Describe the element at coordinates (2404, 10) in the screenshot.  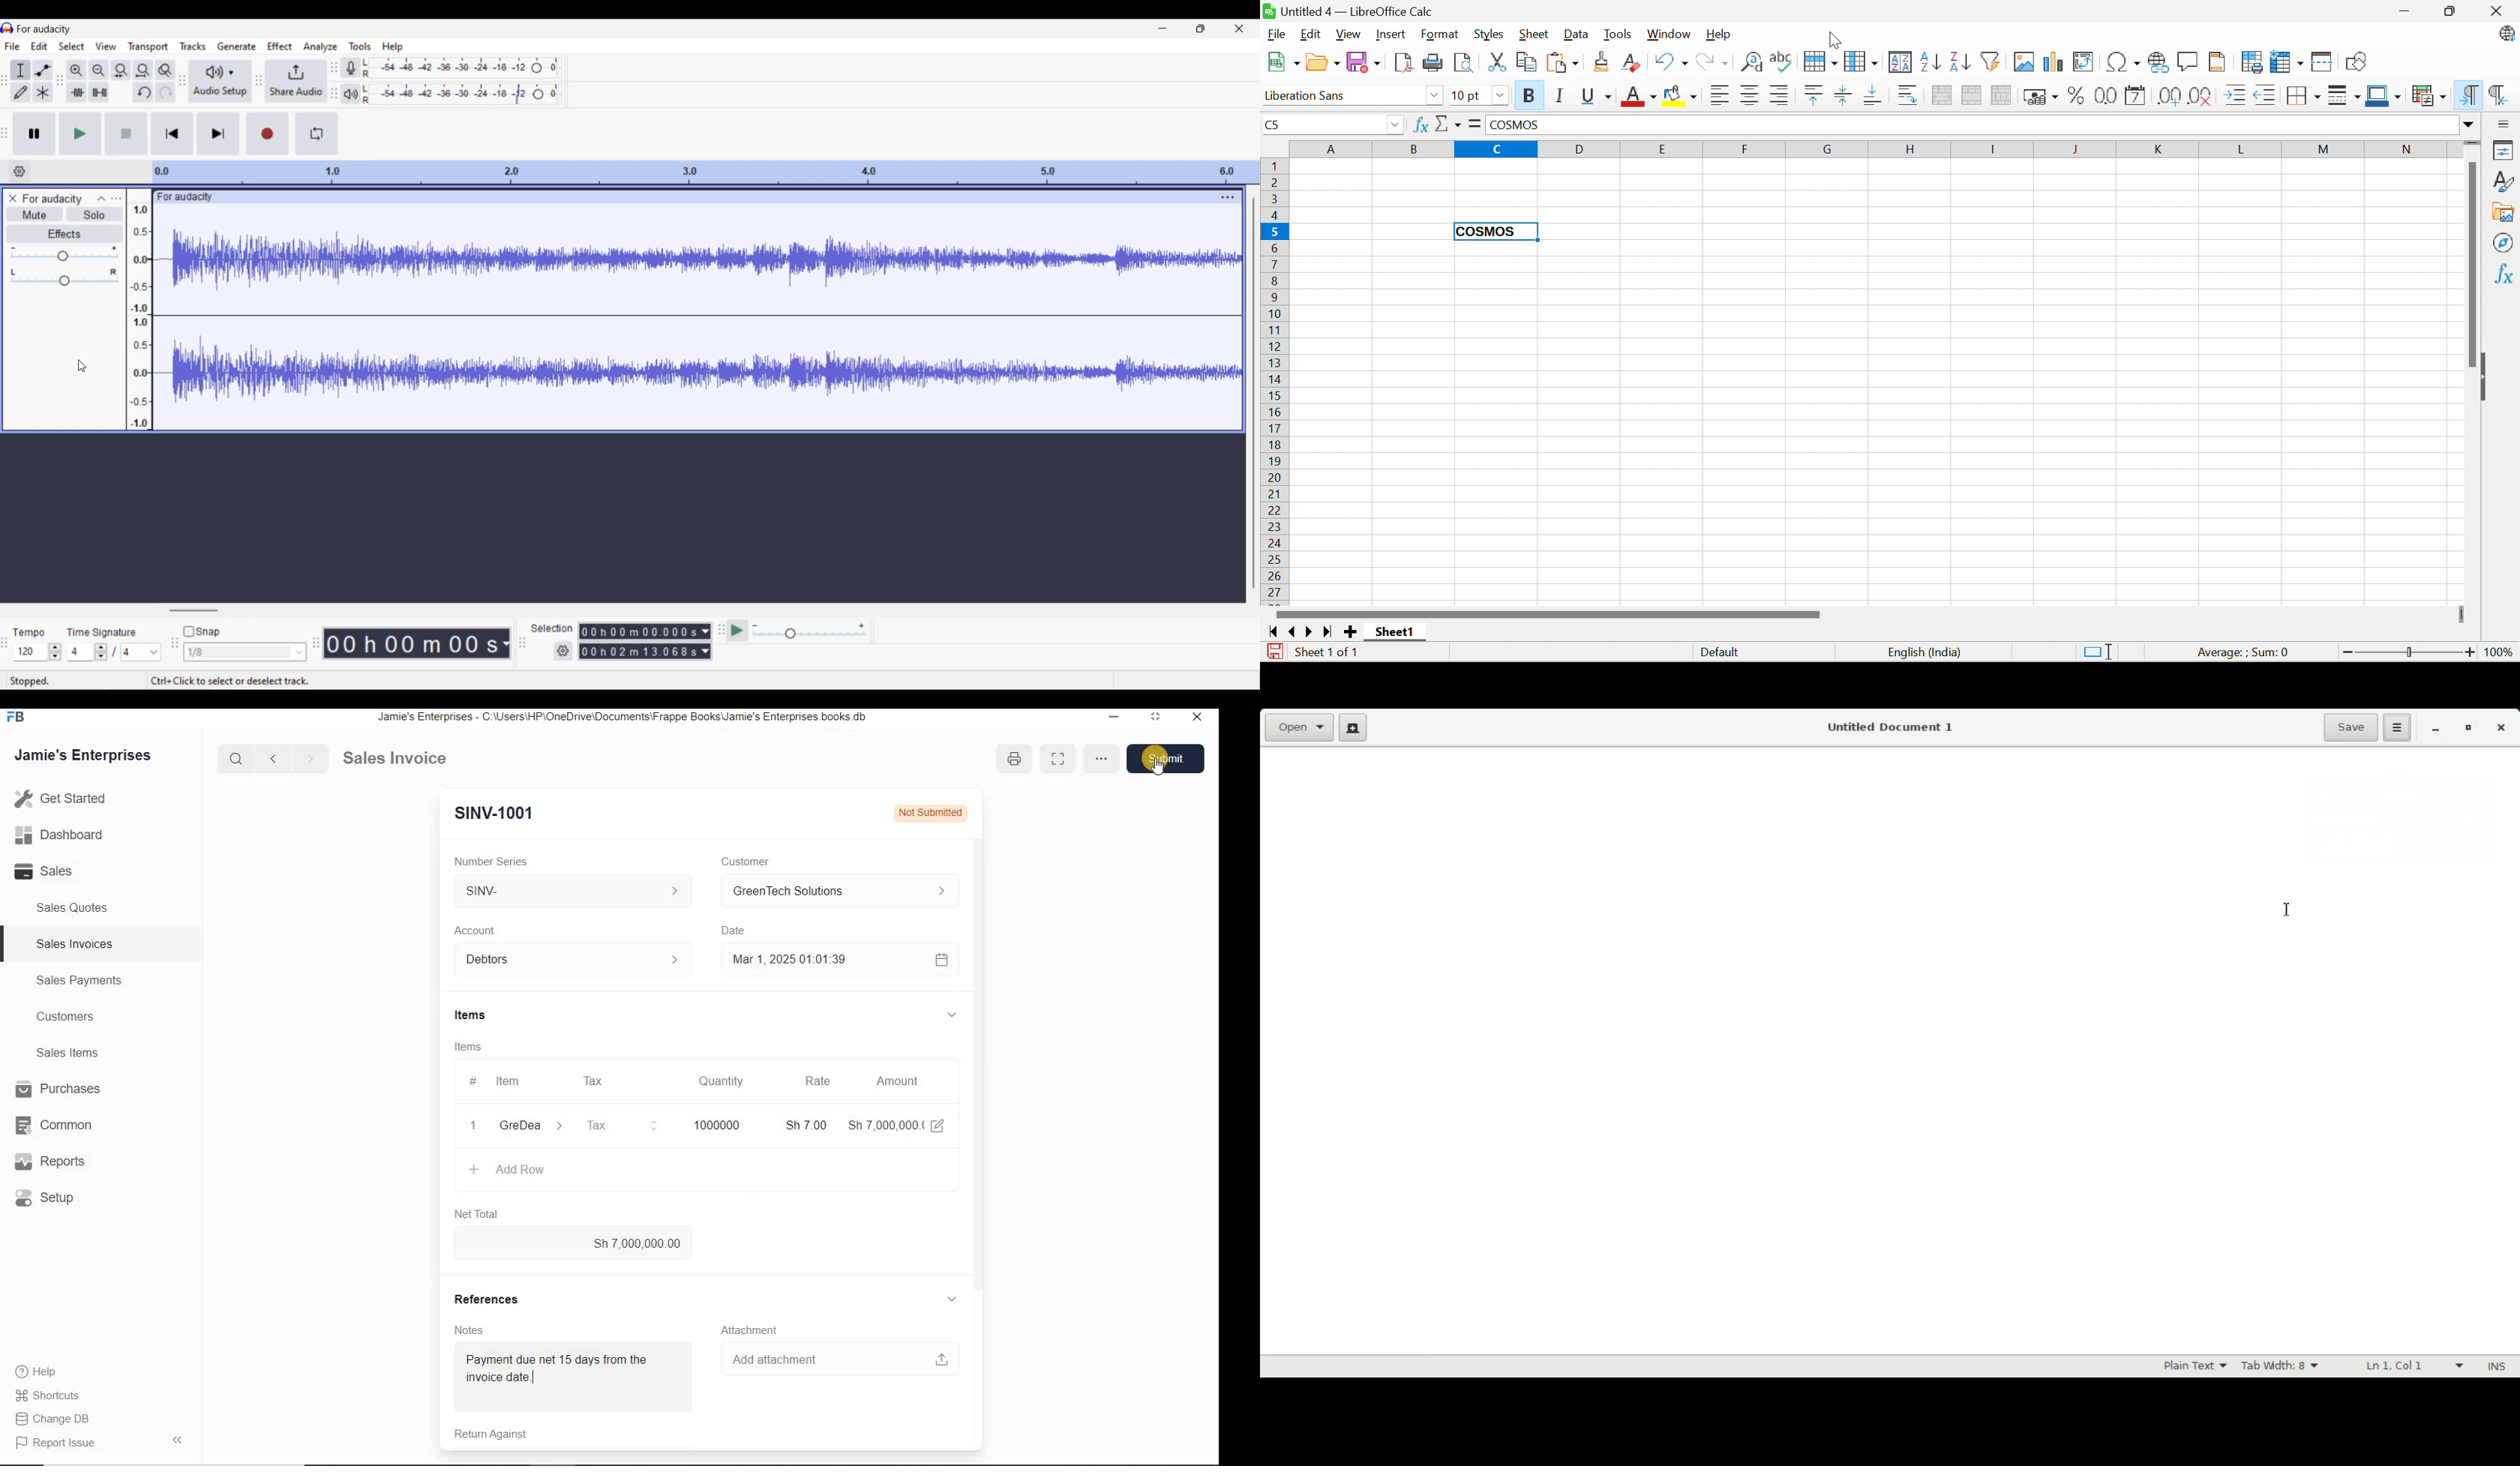
I see `Minimize` at that location.